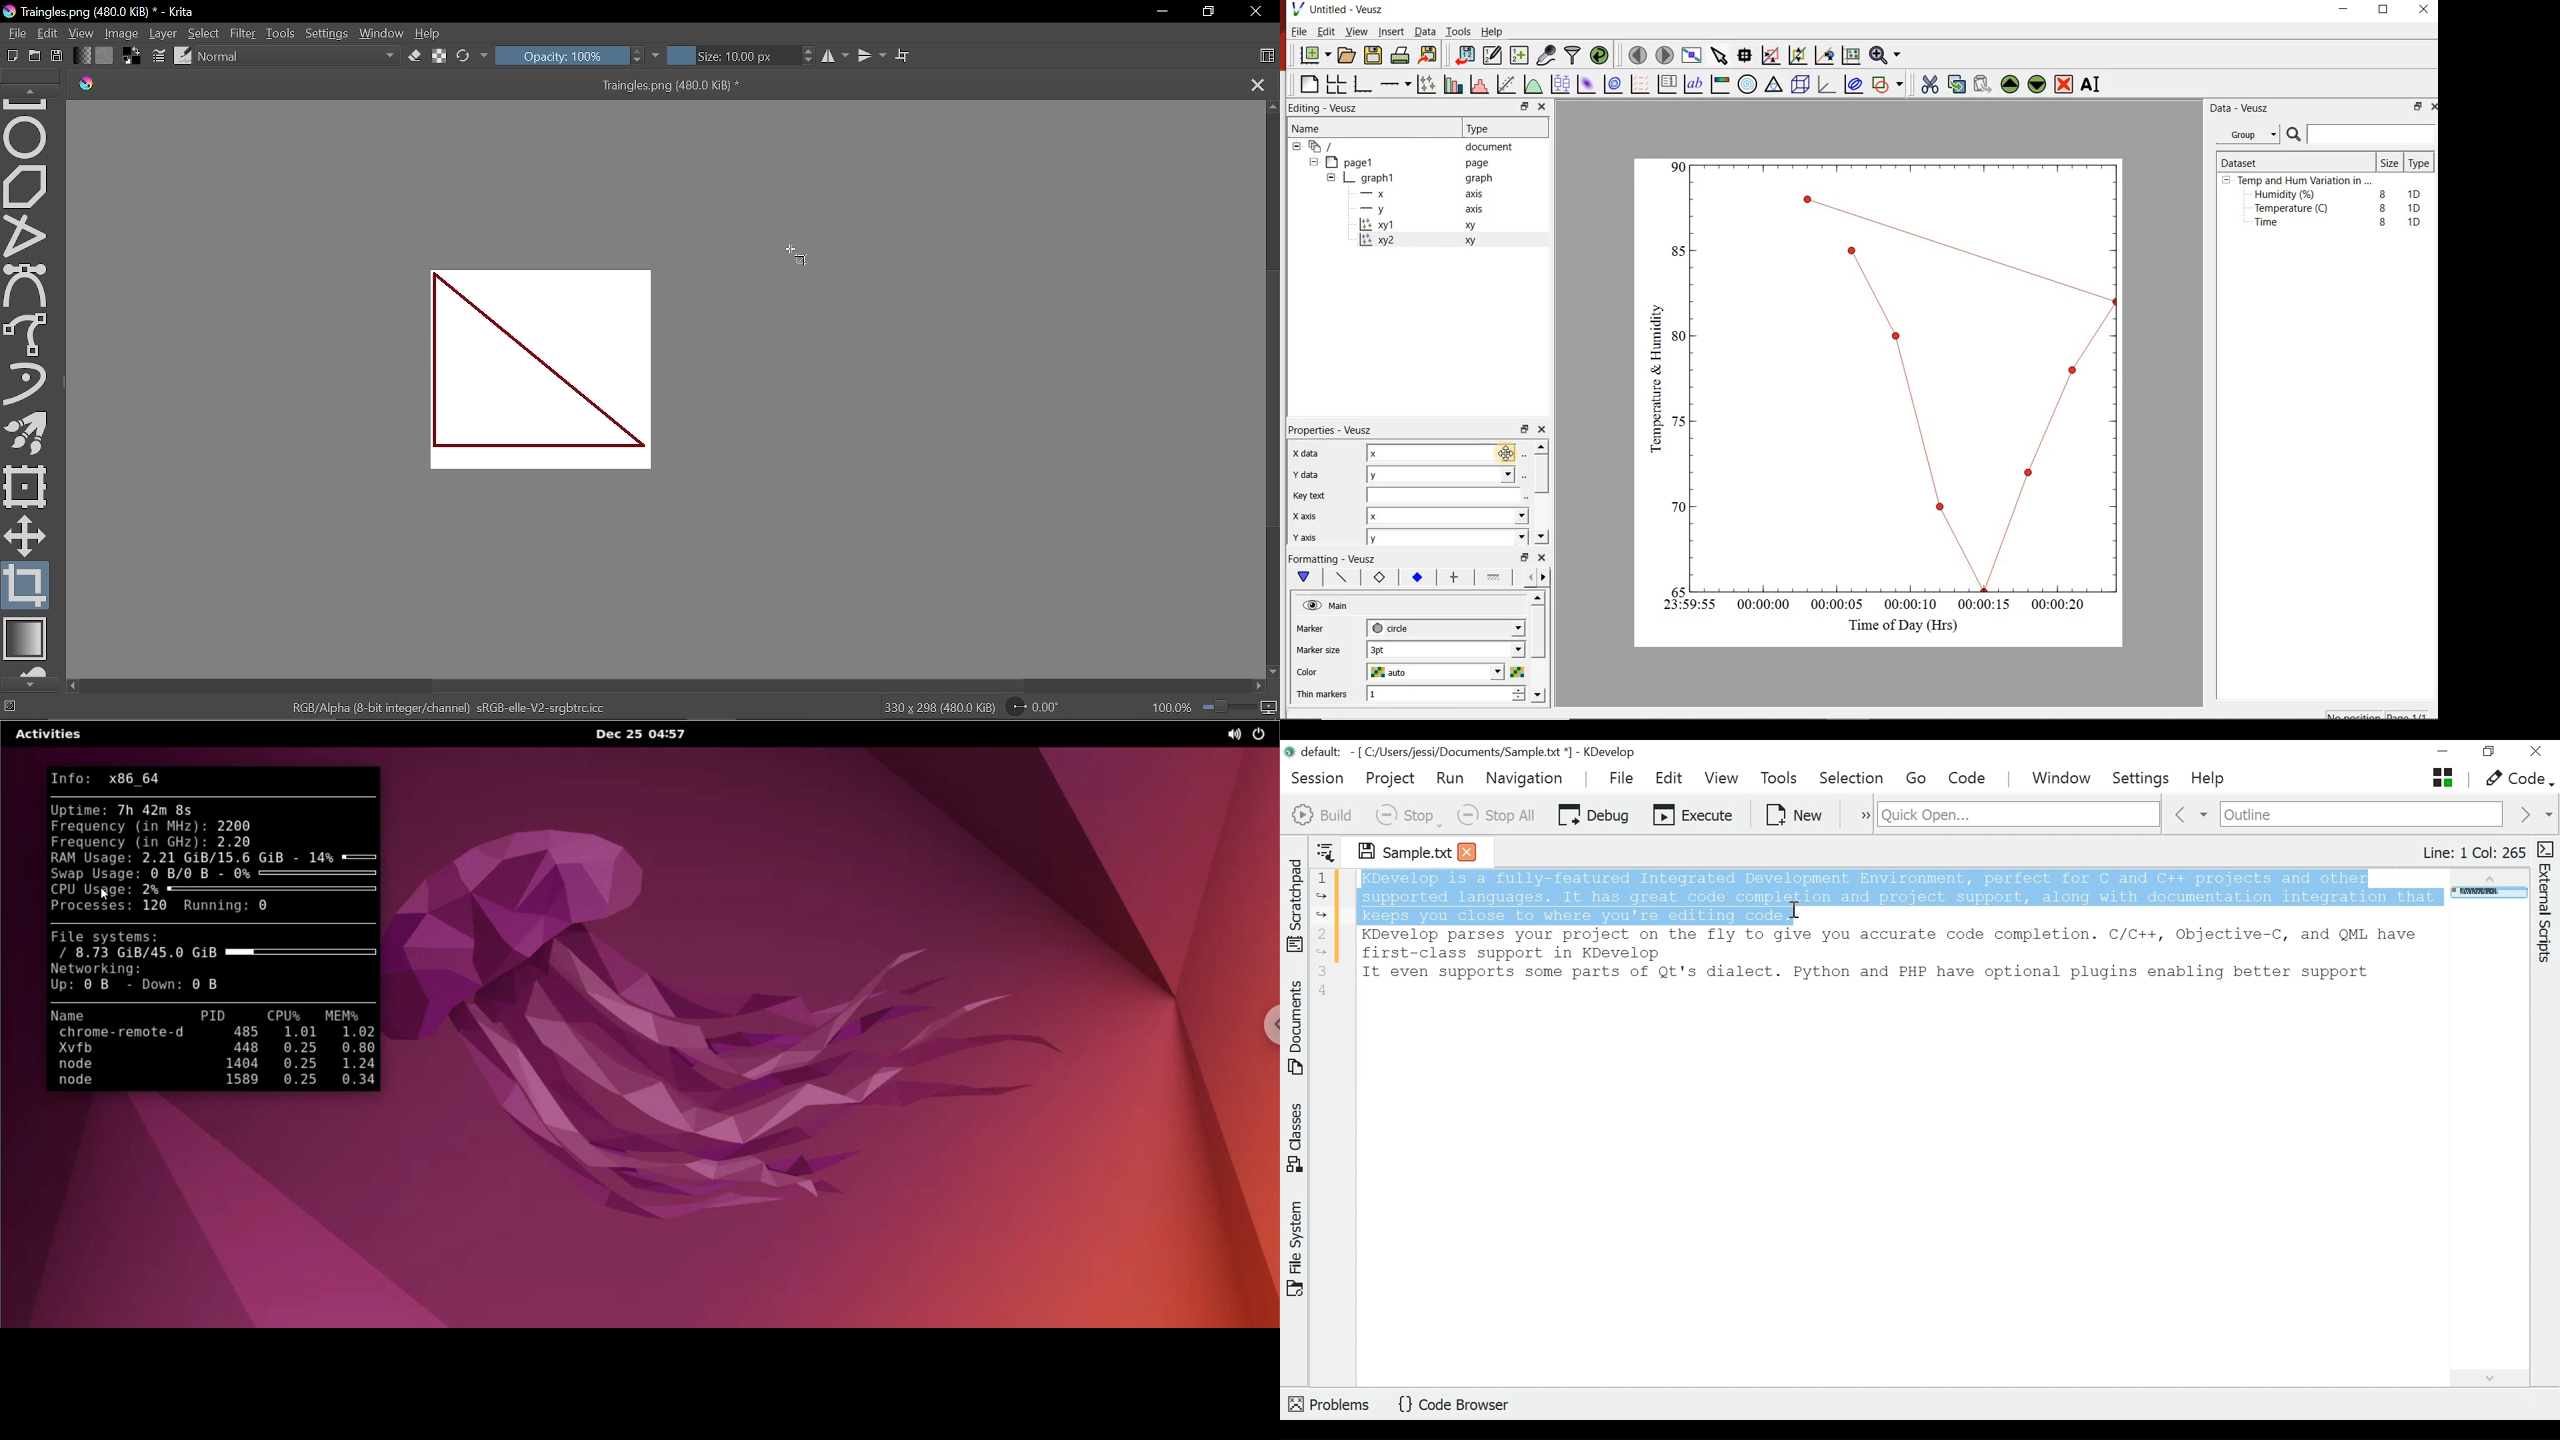 This screenshot has height=1456, width=2576. What do you see at coordinates (1341, 9) in the screenshot?
I see `Untitled - Veusz` at bounding box center [1341, 9].